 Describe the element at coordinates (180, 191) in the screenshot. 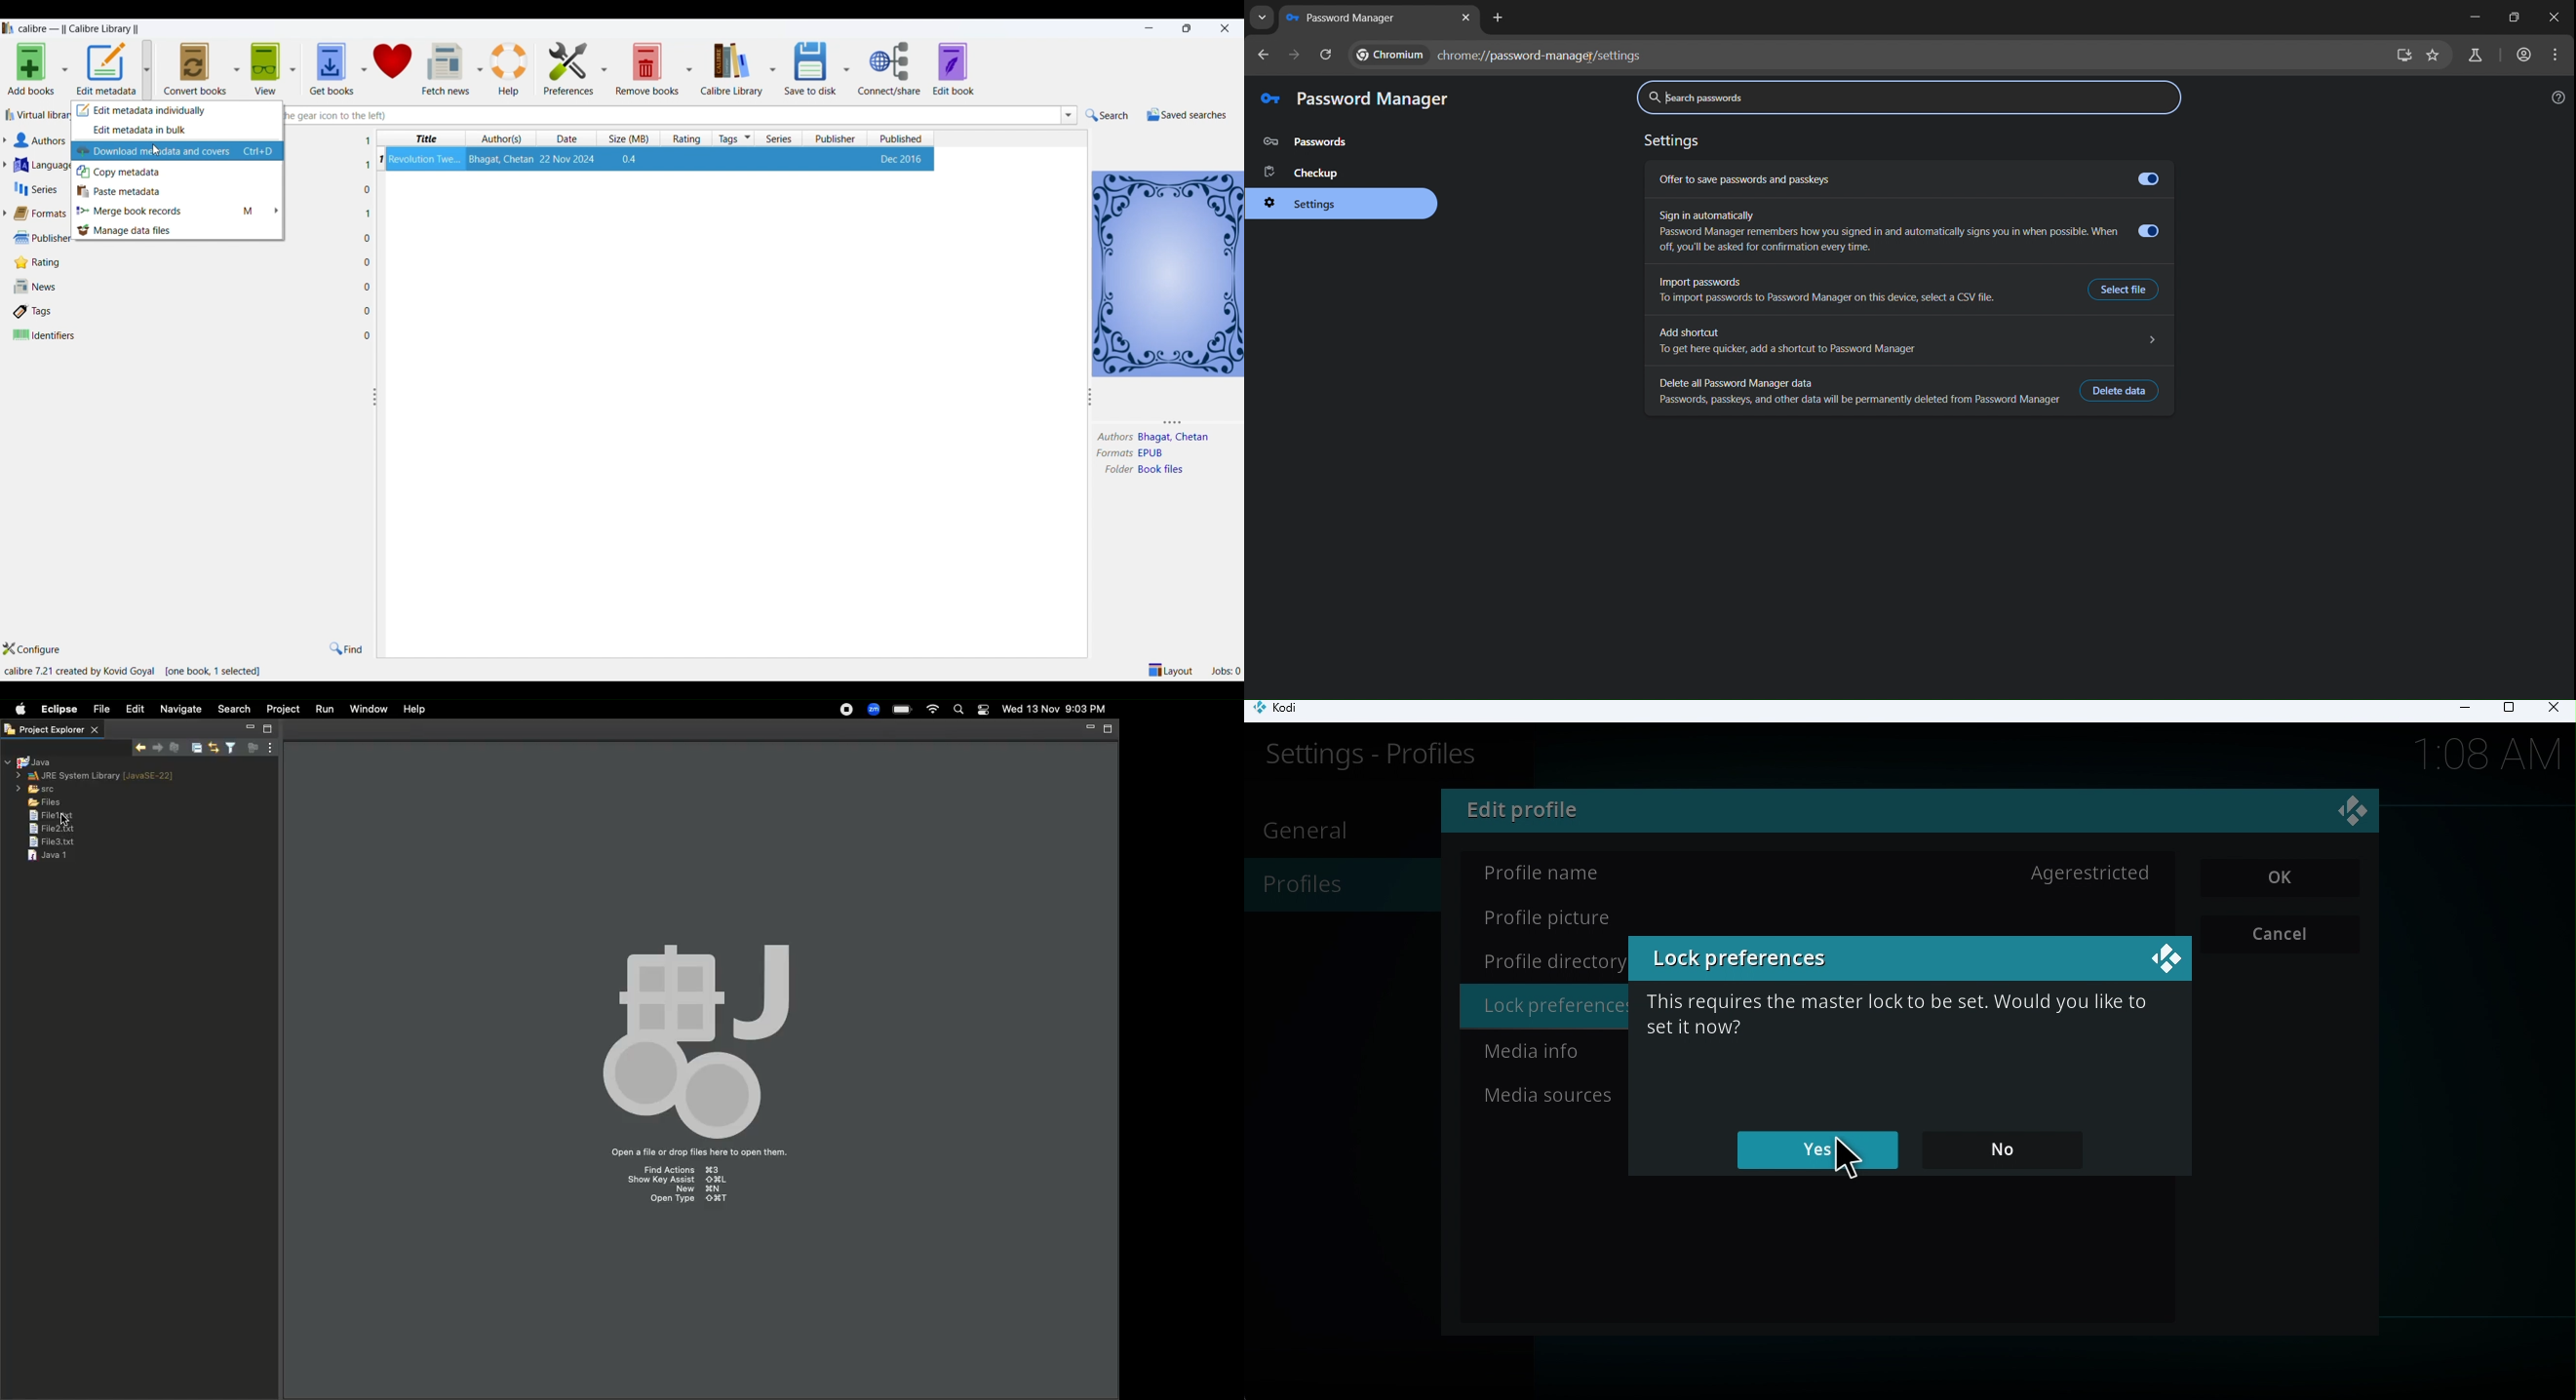

I see `paste metadata` at that location.